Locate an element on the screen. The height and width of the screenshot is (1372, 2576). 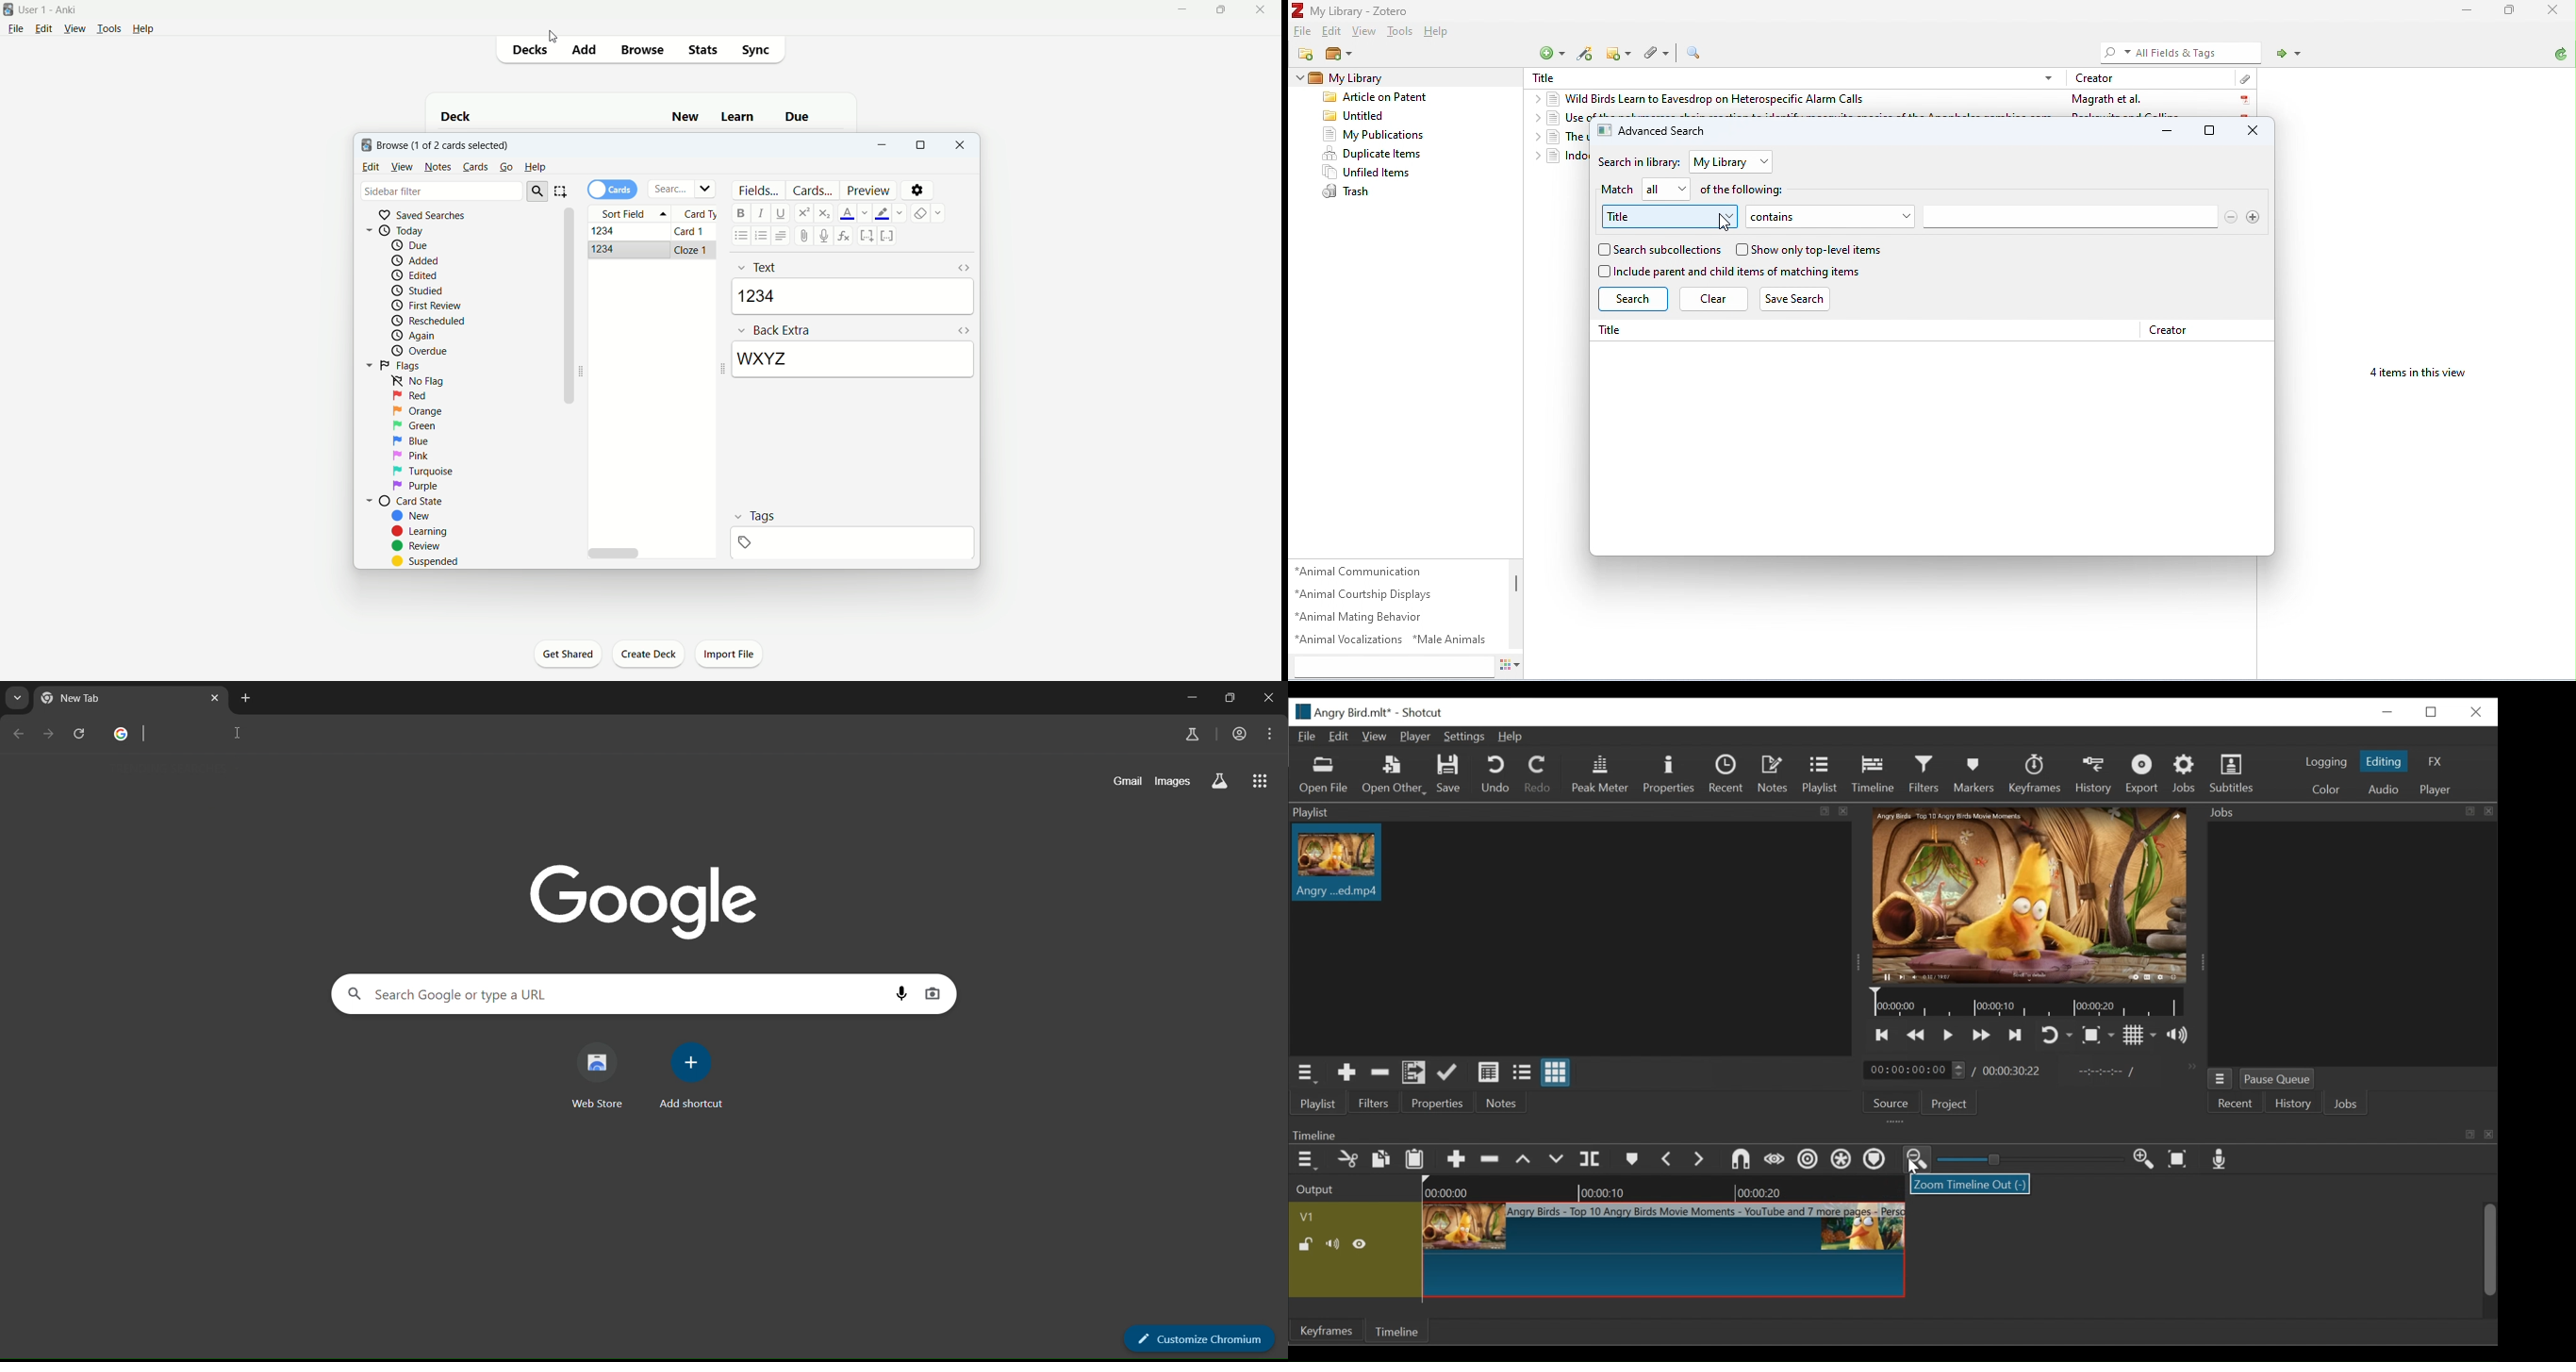
search bar is located at coordinates (2070, 217).